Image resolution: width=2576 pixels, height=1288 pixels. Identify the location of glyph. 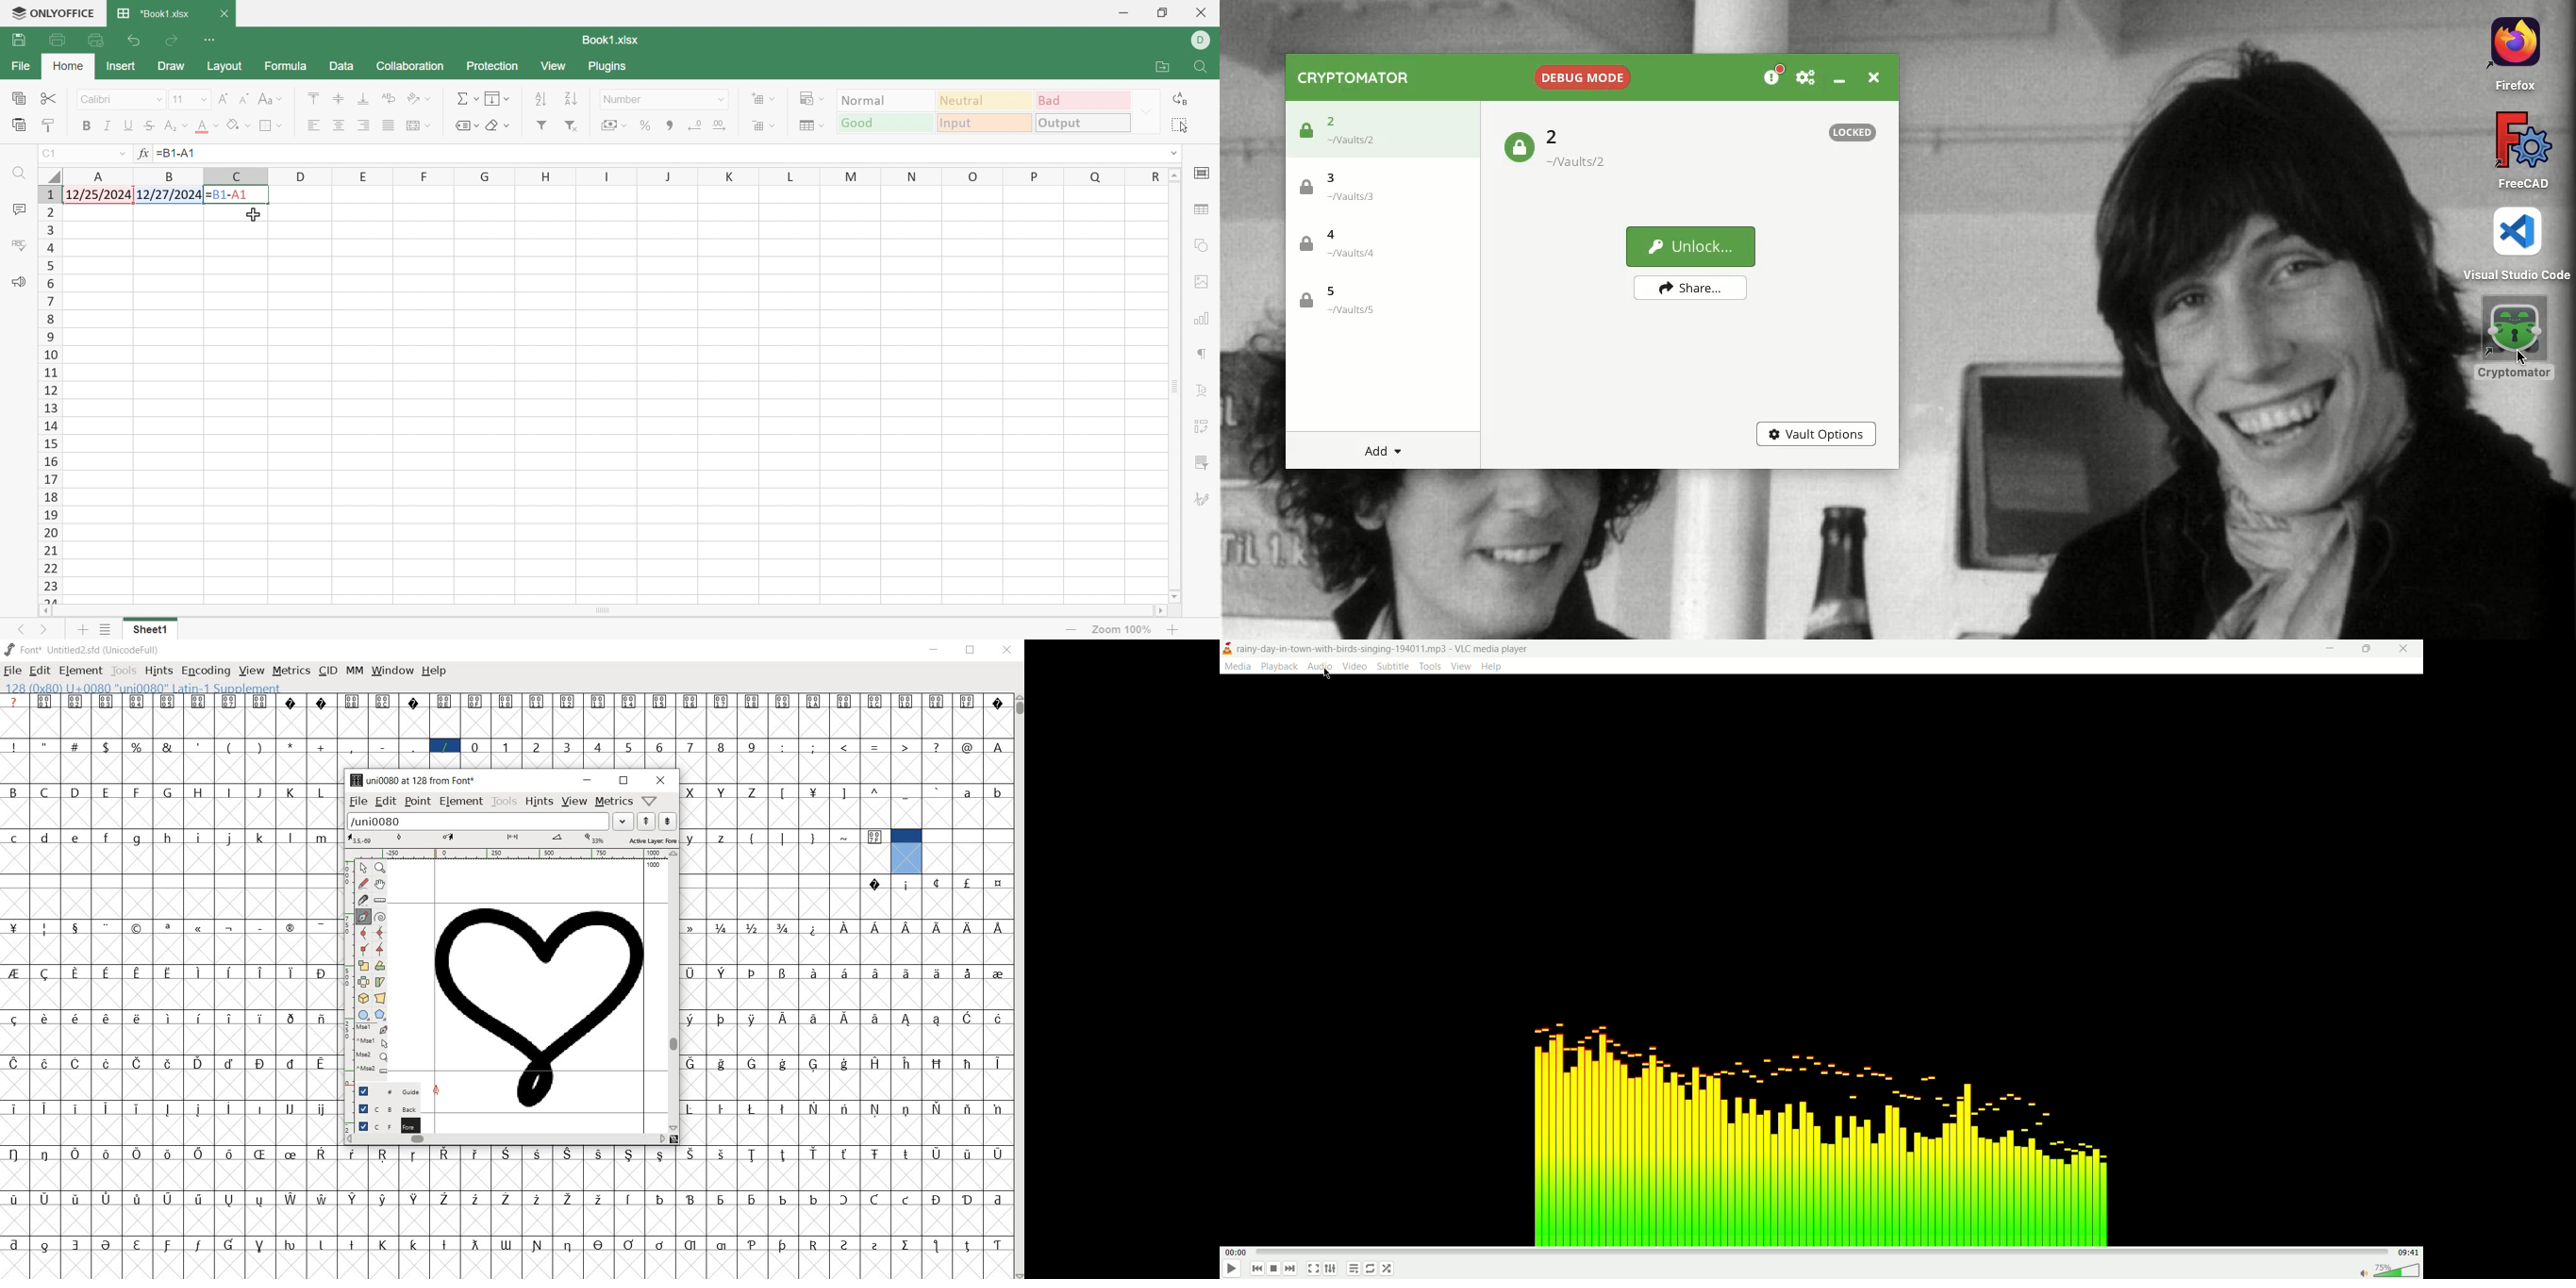
(721, 1200).